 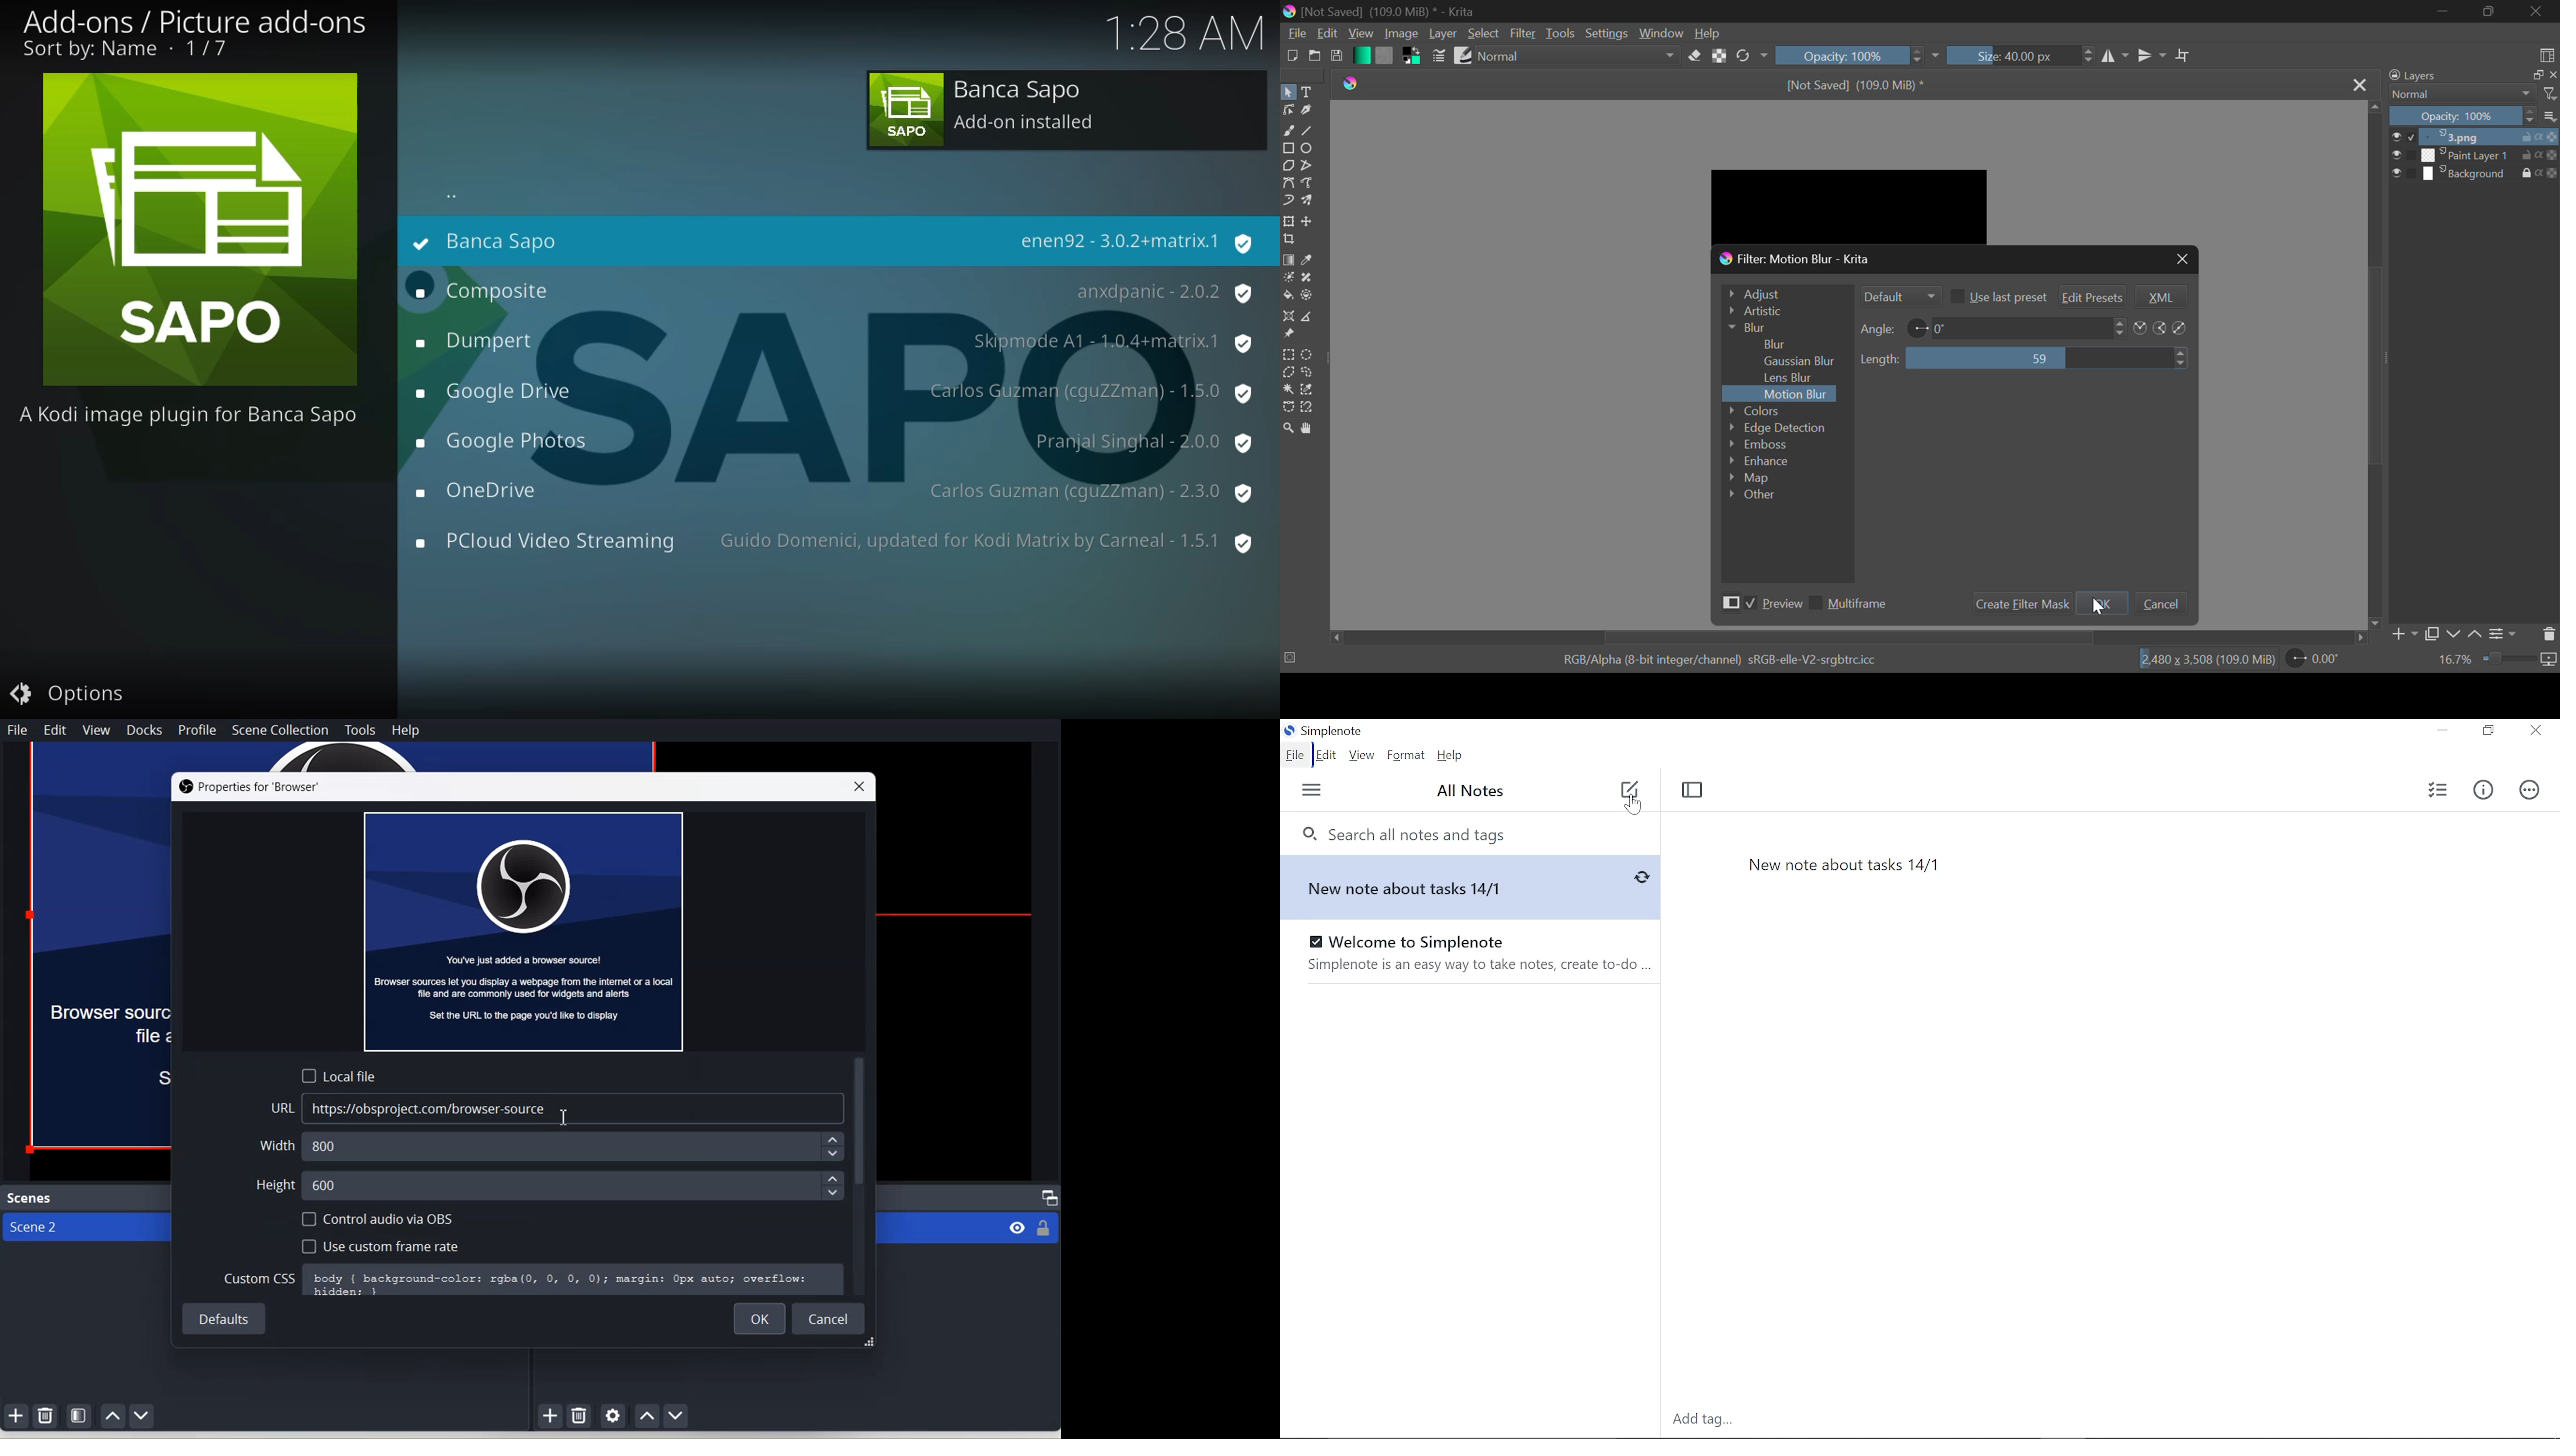 I want to click on Note titled "Welcome to Simplenote", so click(x=1460, y=951).